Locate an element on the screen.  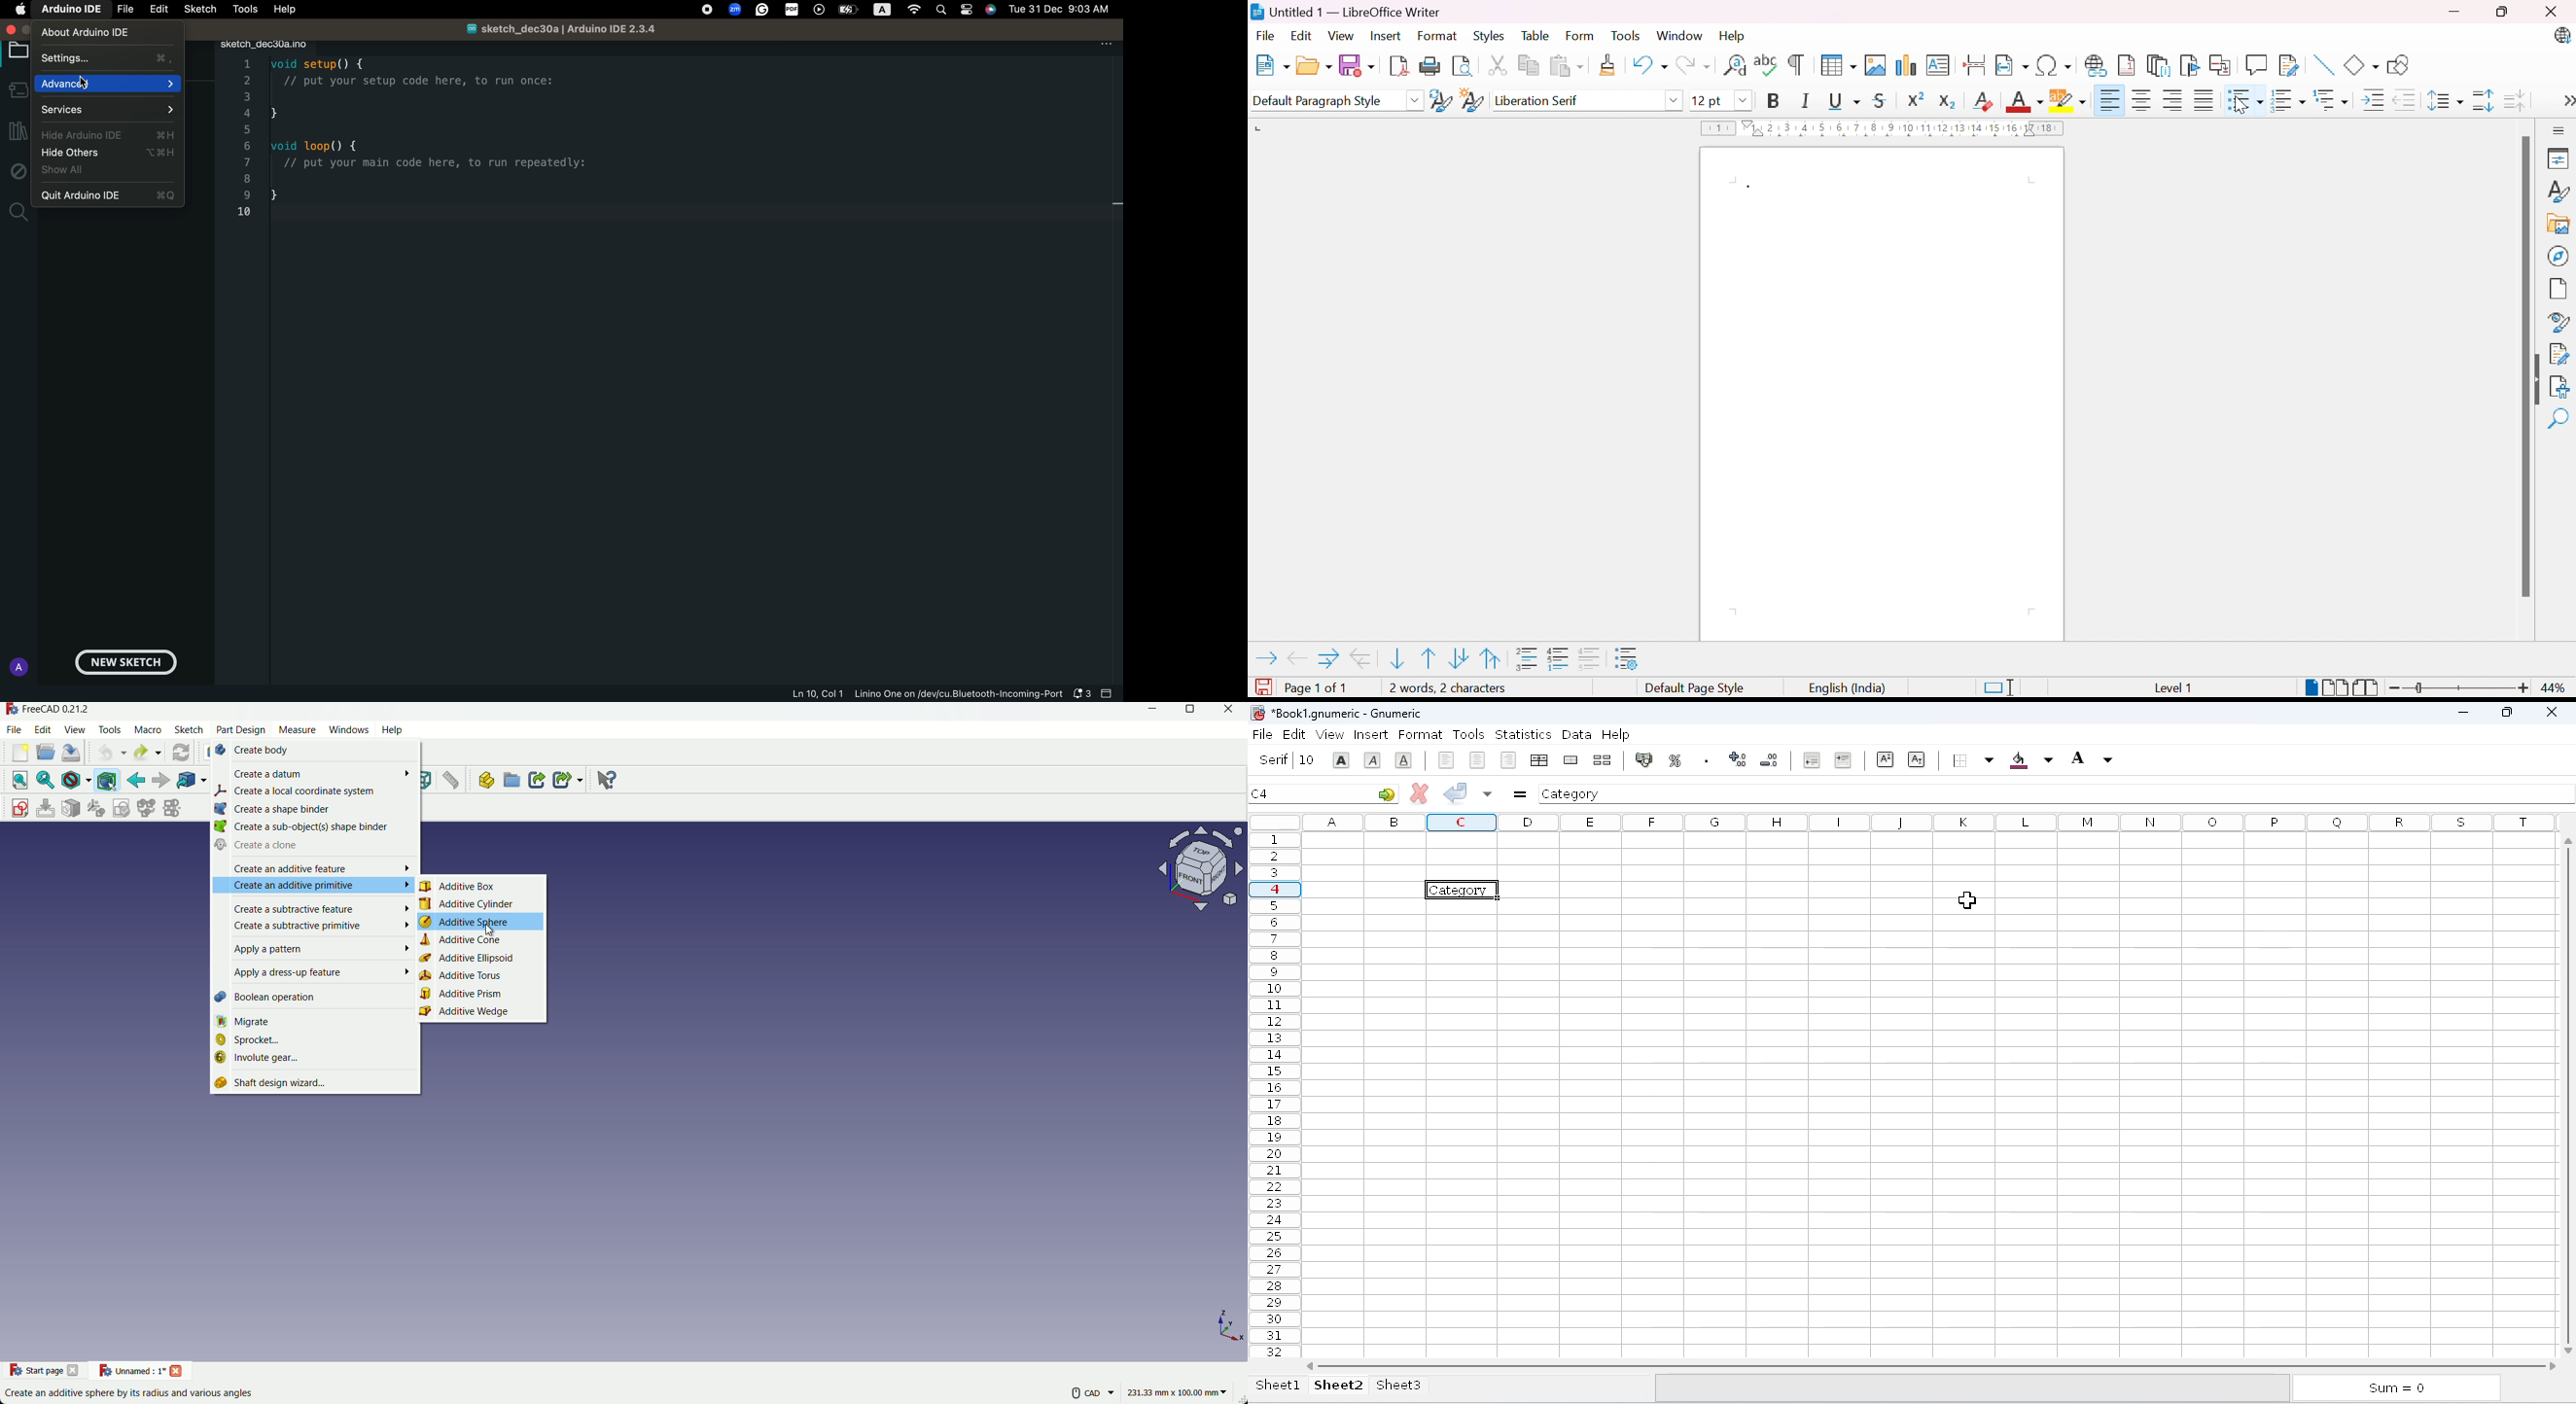
Toggle formatting marks is located at coordinates (1798, 64).